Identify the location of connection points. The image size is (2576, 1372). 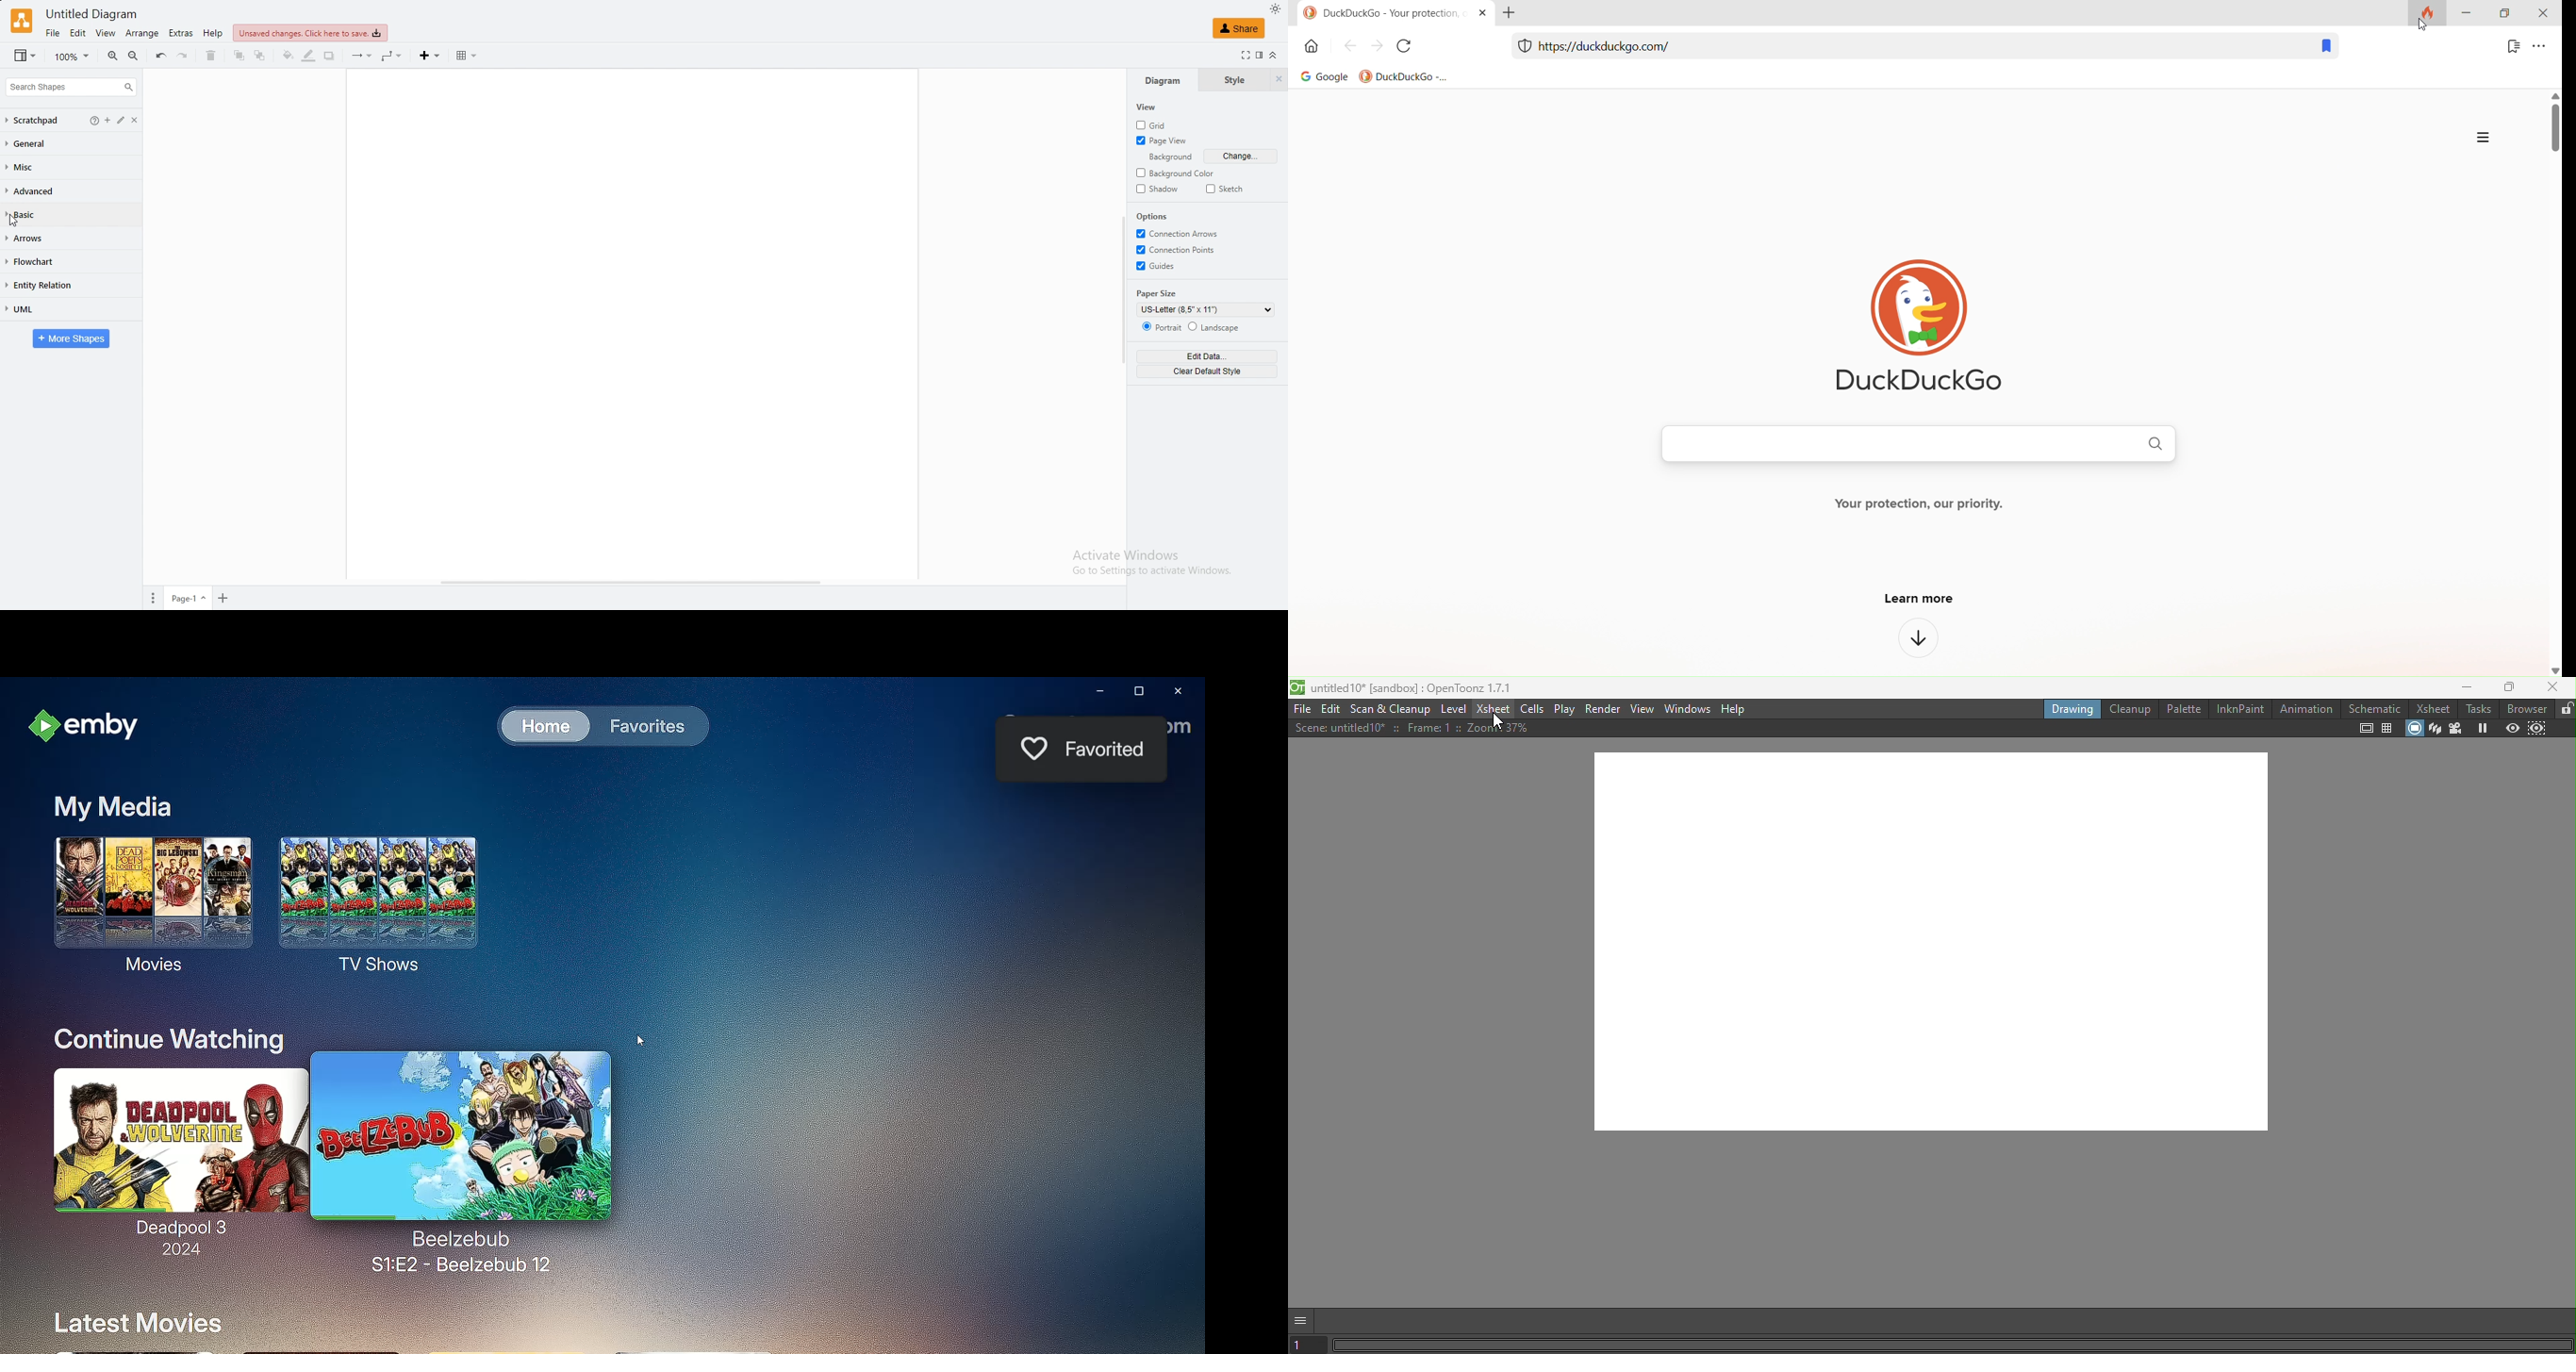
(1178, 250).